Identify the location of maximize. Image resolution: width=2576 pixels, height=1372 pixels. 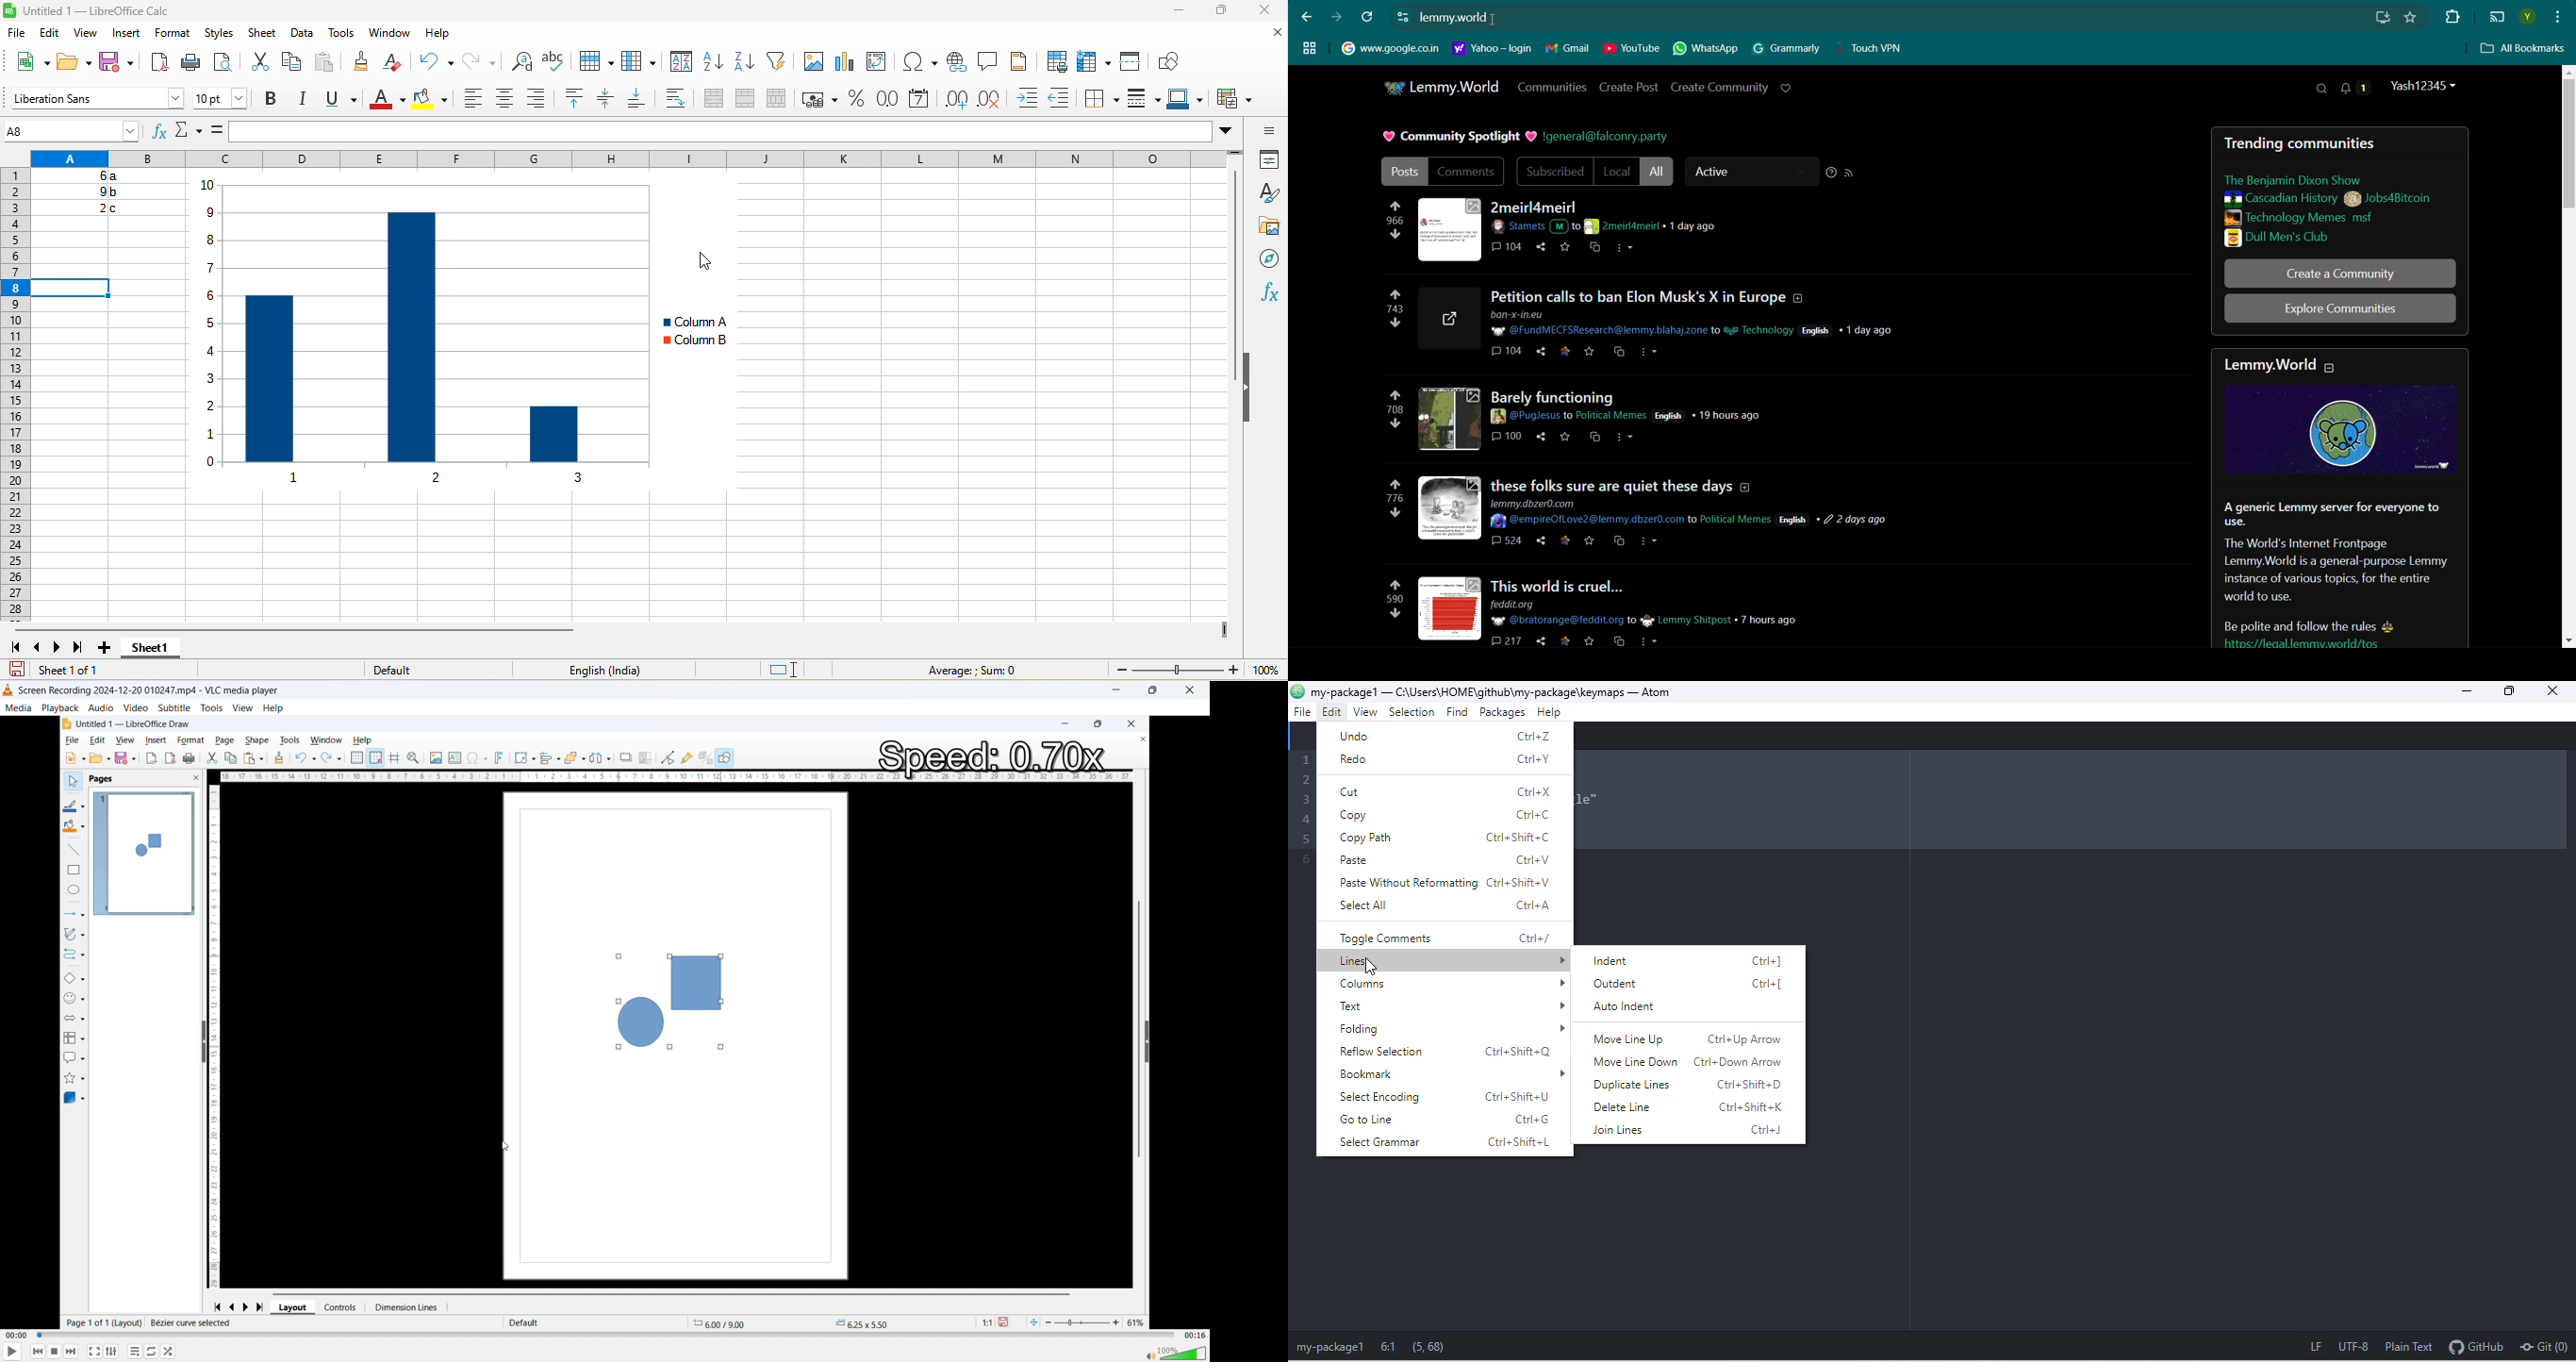
(1212, 13).